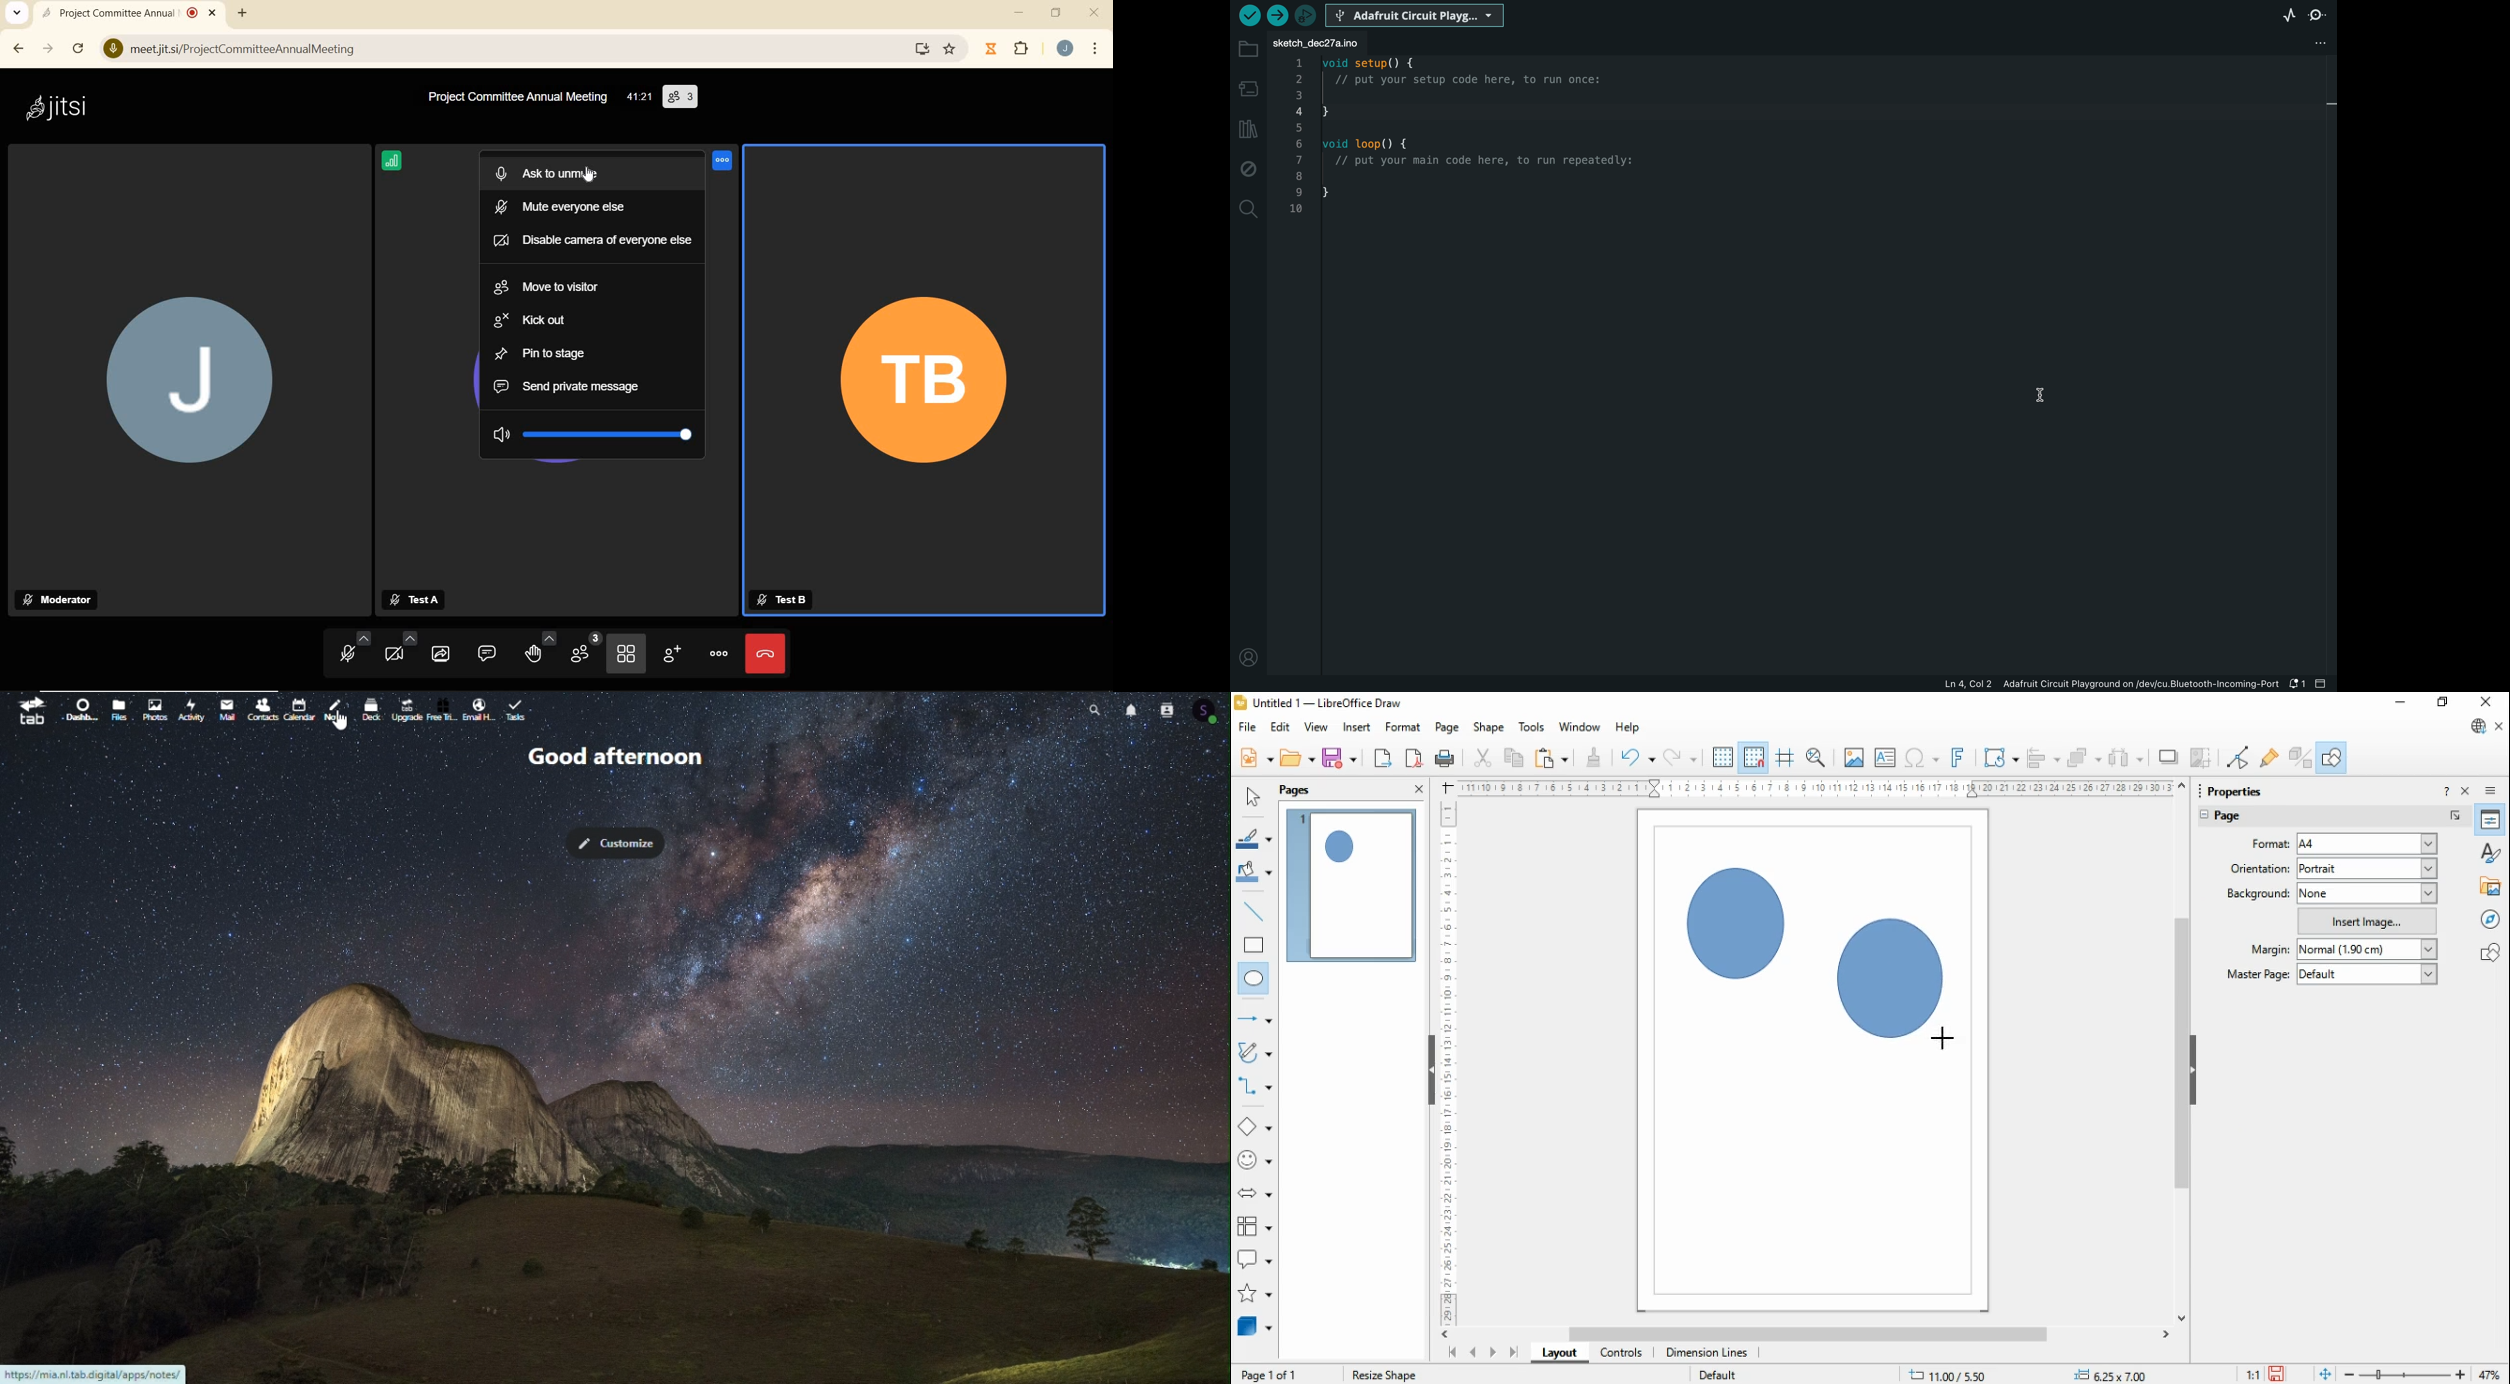 This screenshot has height=1400, width=2520. What do you see at coordinates (2260, 973) in the screenshot?
I see `master page` at bounding box center [2260, 973].